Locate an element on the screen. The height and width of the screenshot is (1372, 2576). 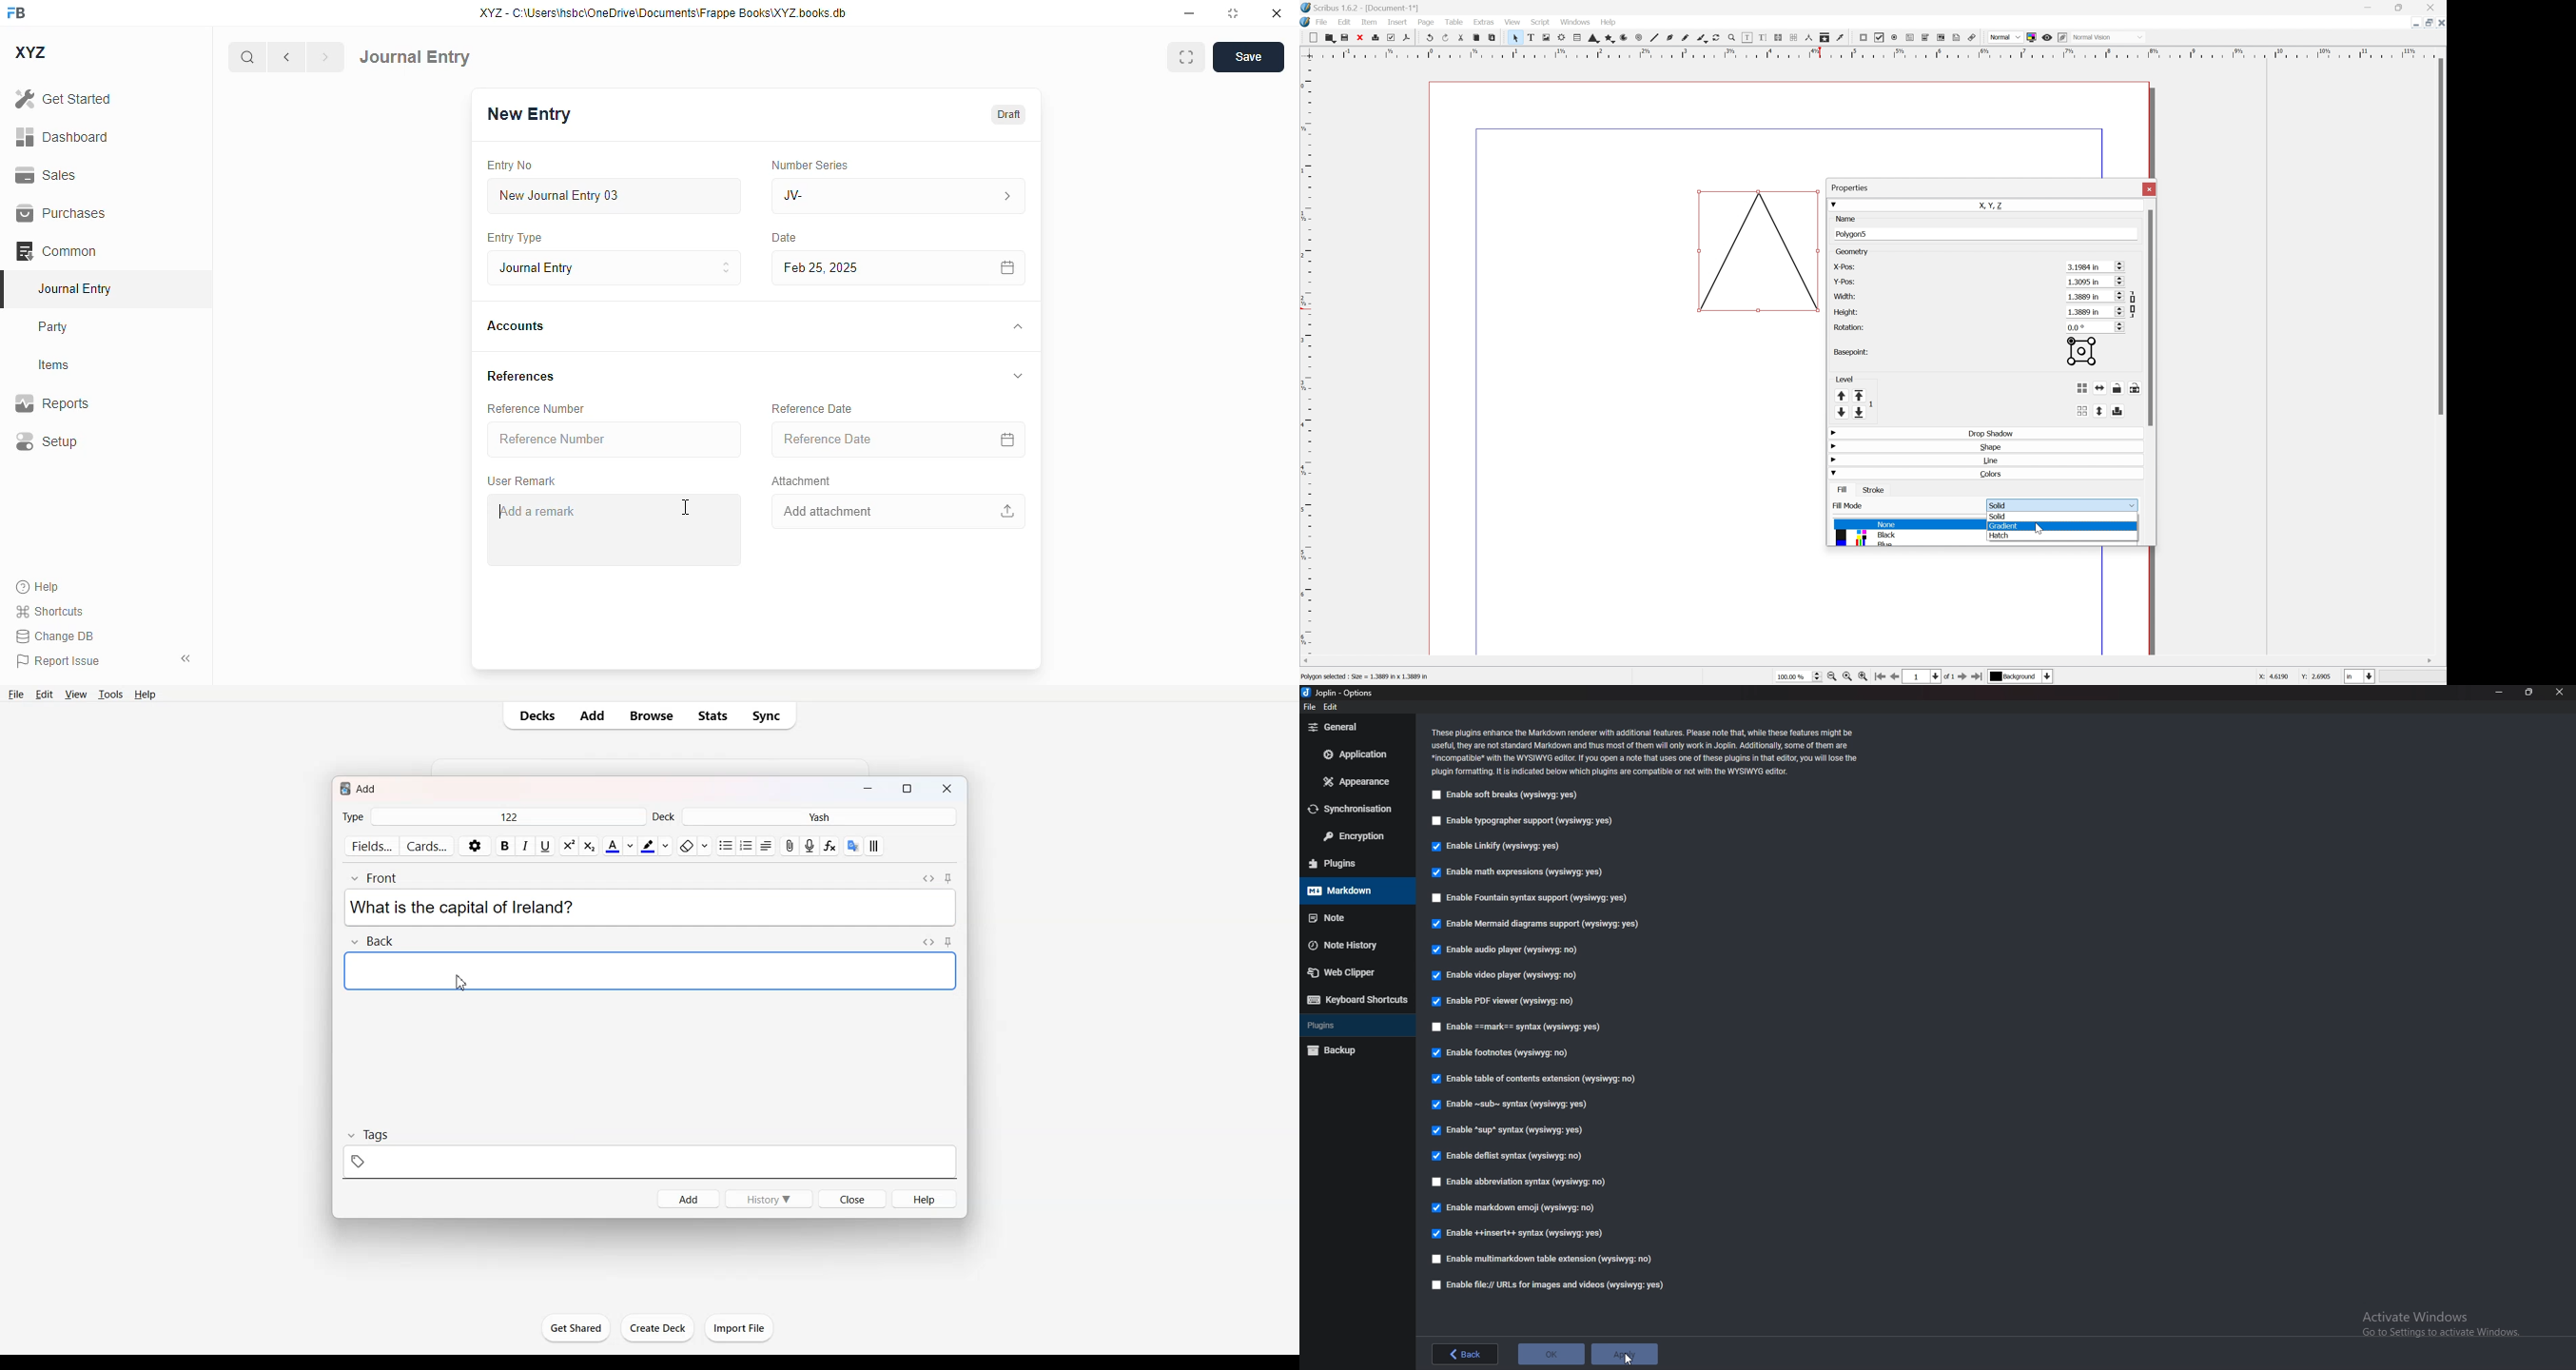
search is located at coordinates (246, 57).